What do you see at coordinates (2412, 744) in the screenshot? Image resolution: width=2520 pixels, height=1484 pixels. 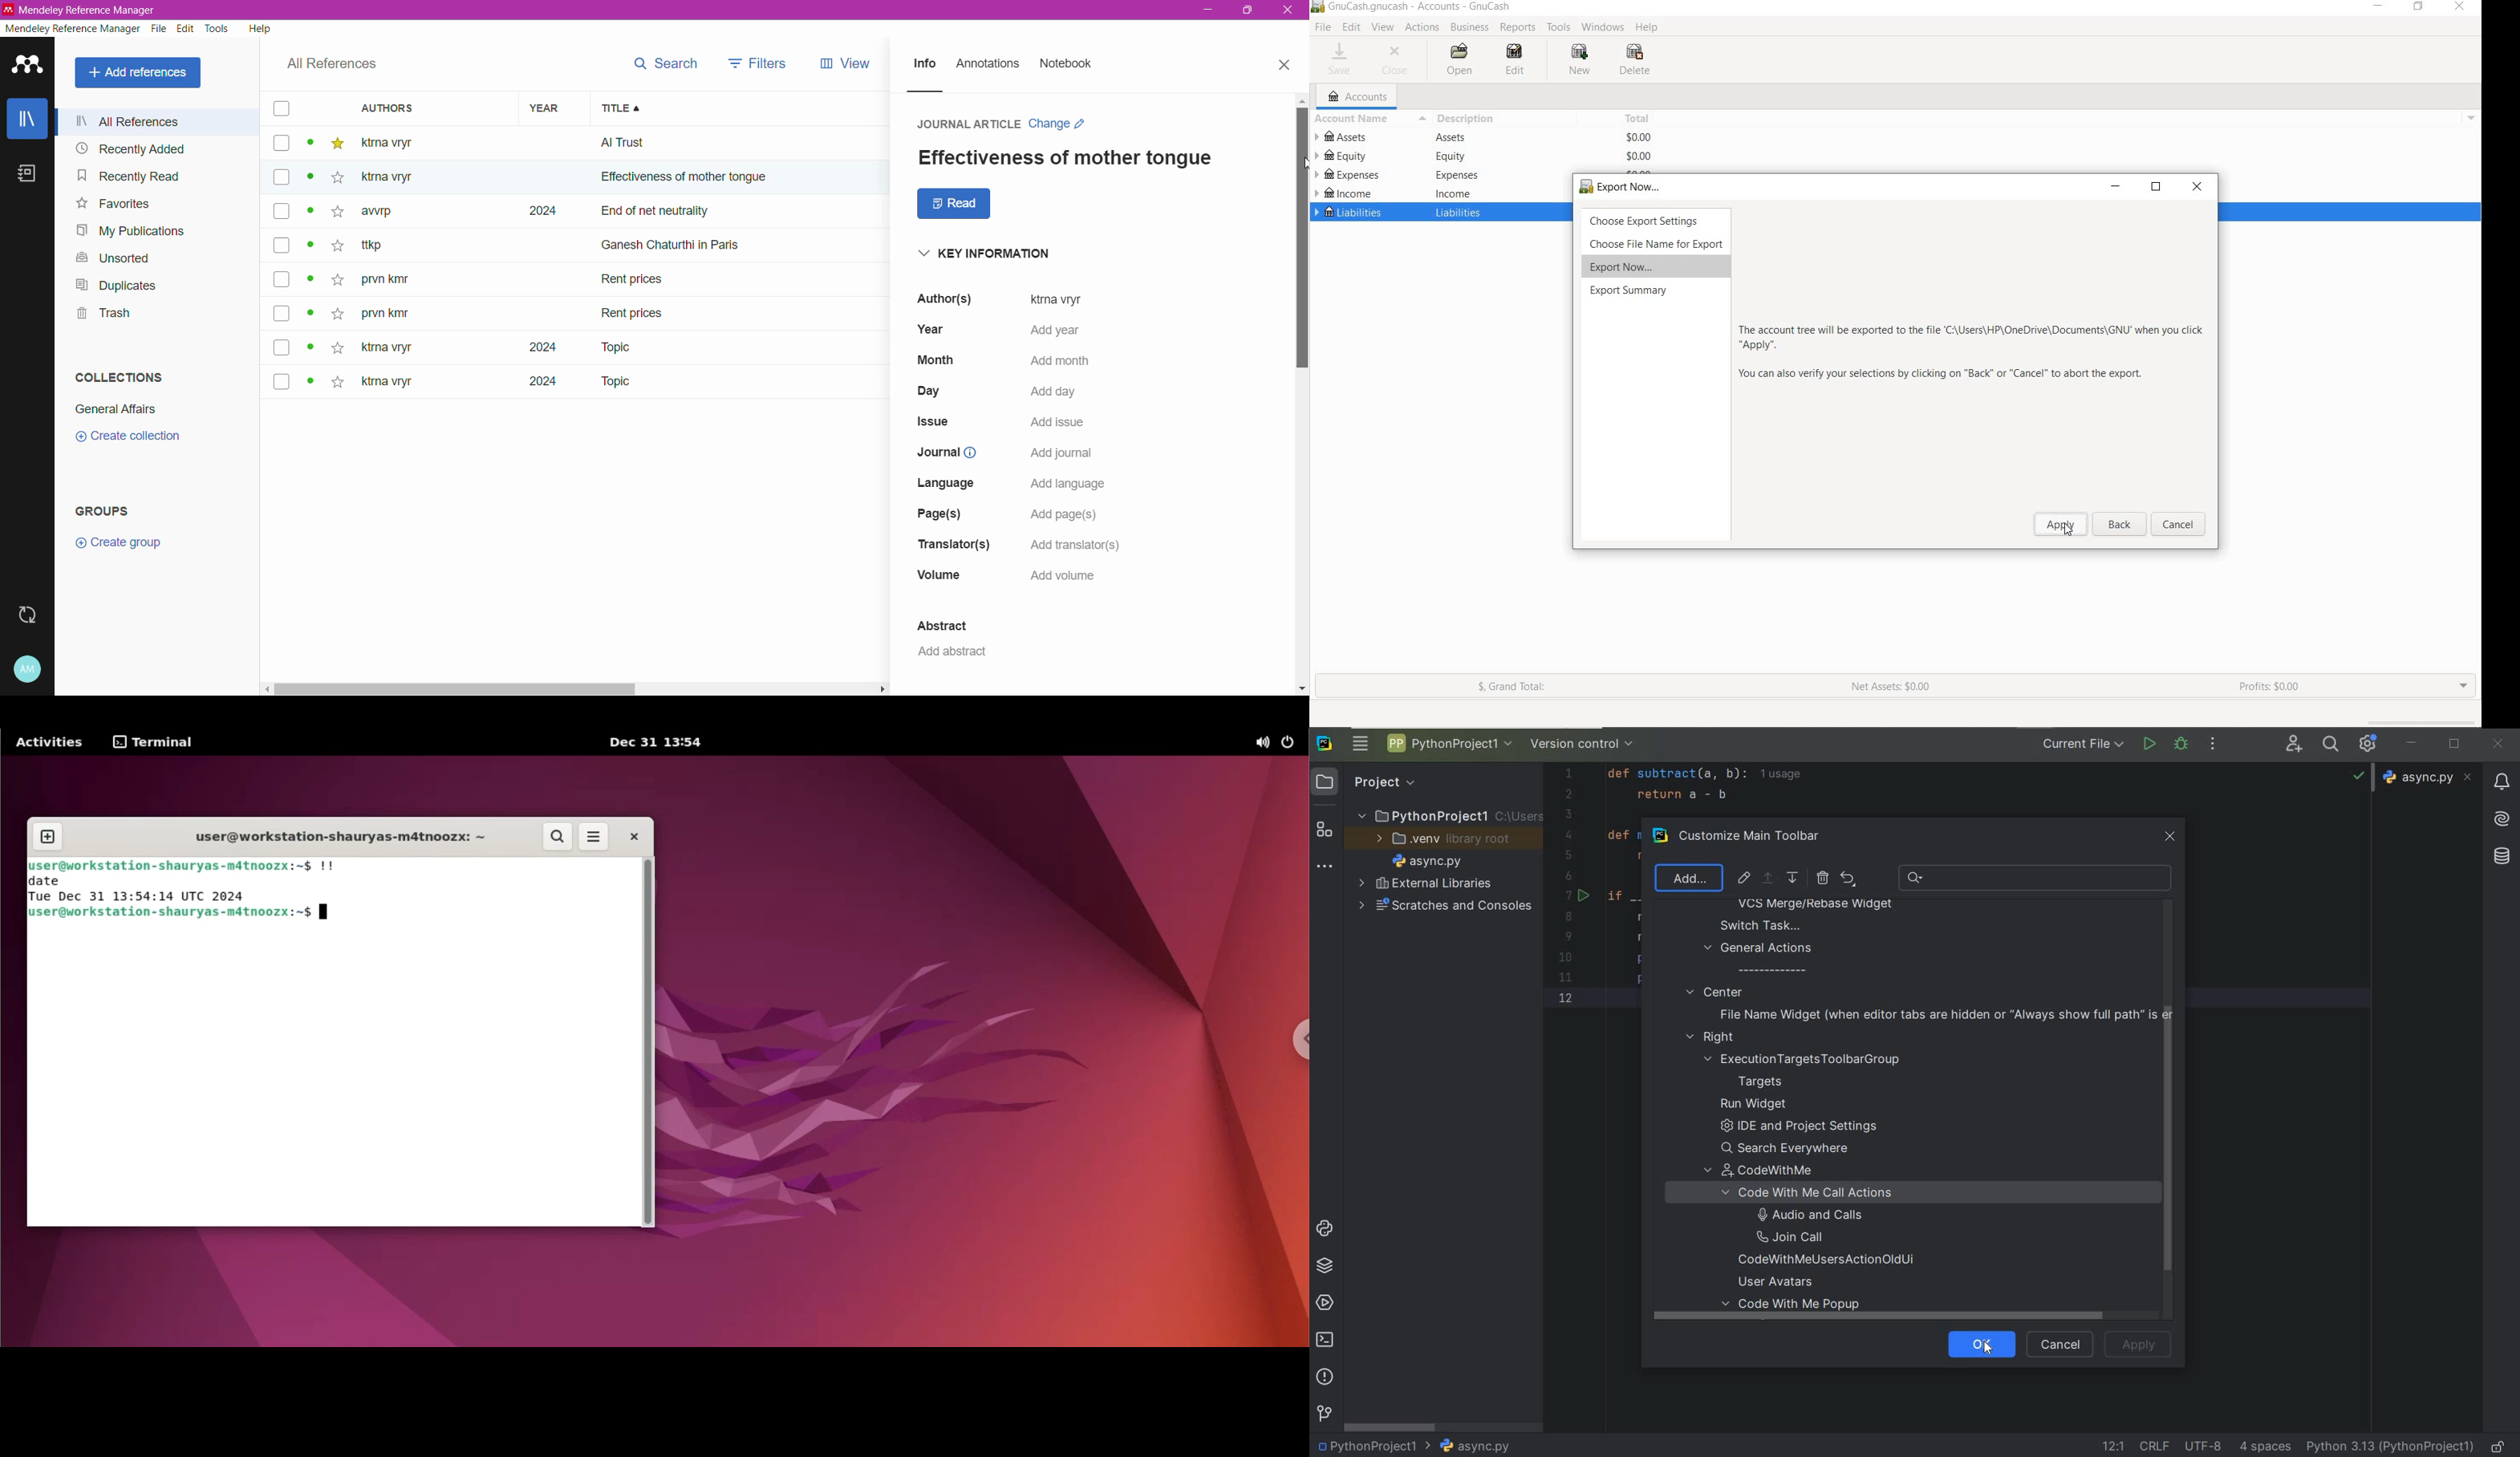 I see `MINIMIZE` at bounding box center [2412, 744].